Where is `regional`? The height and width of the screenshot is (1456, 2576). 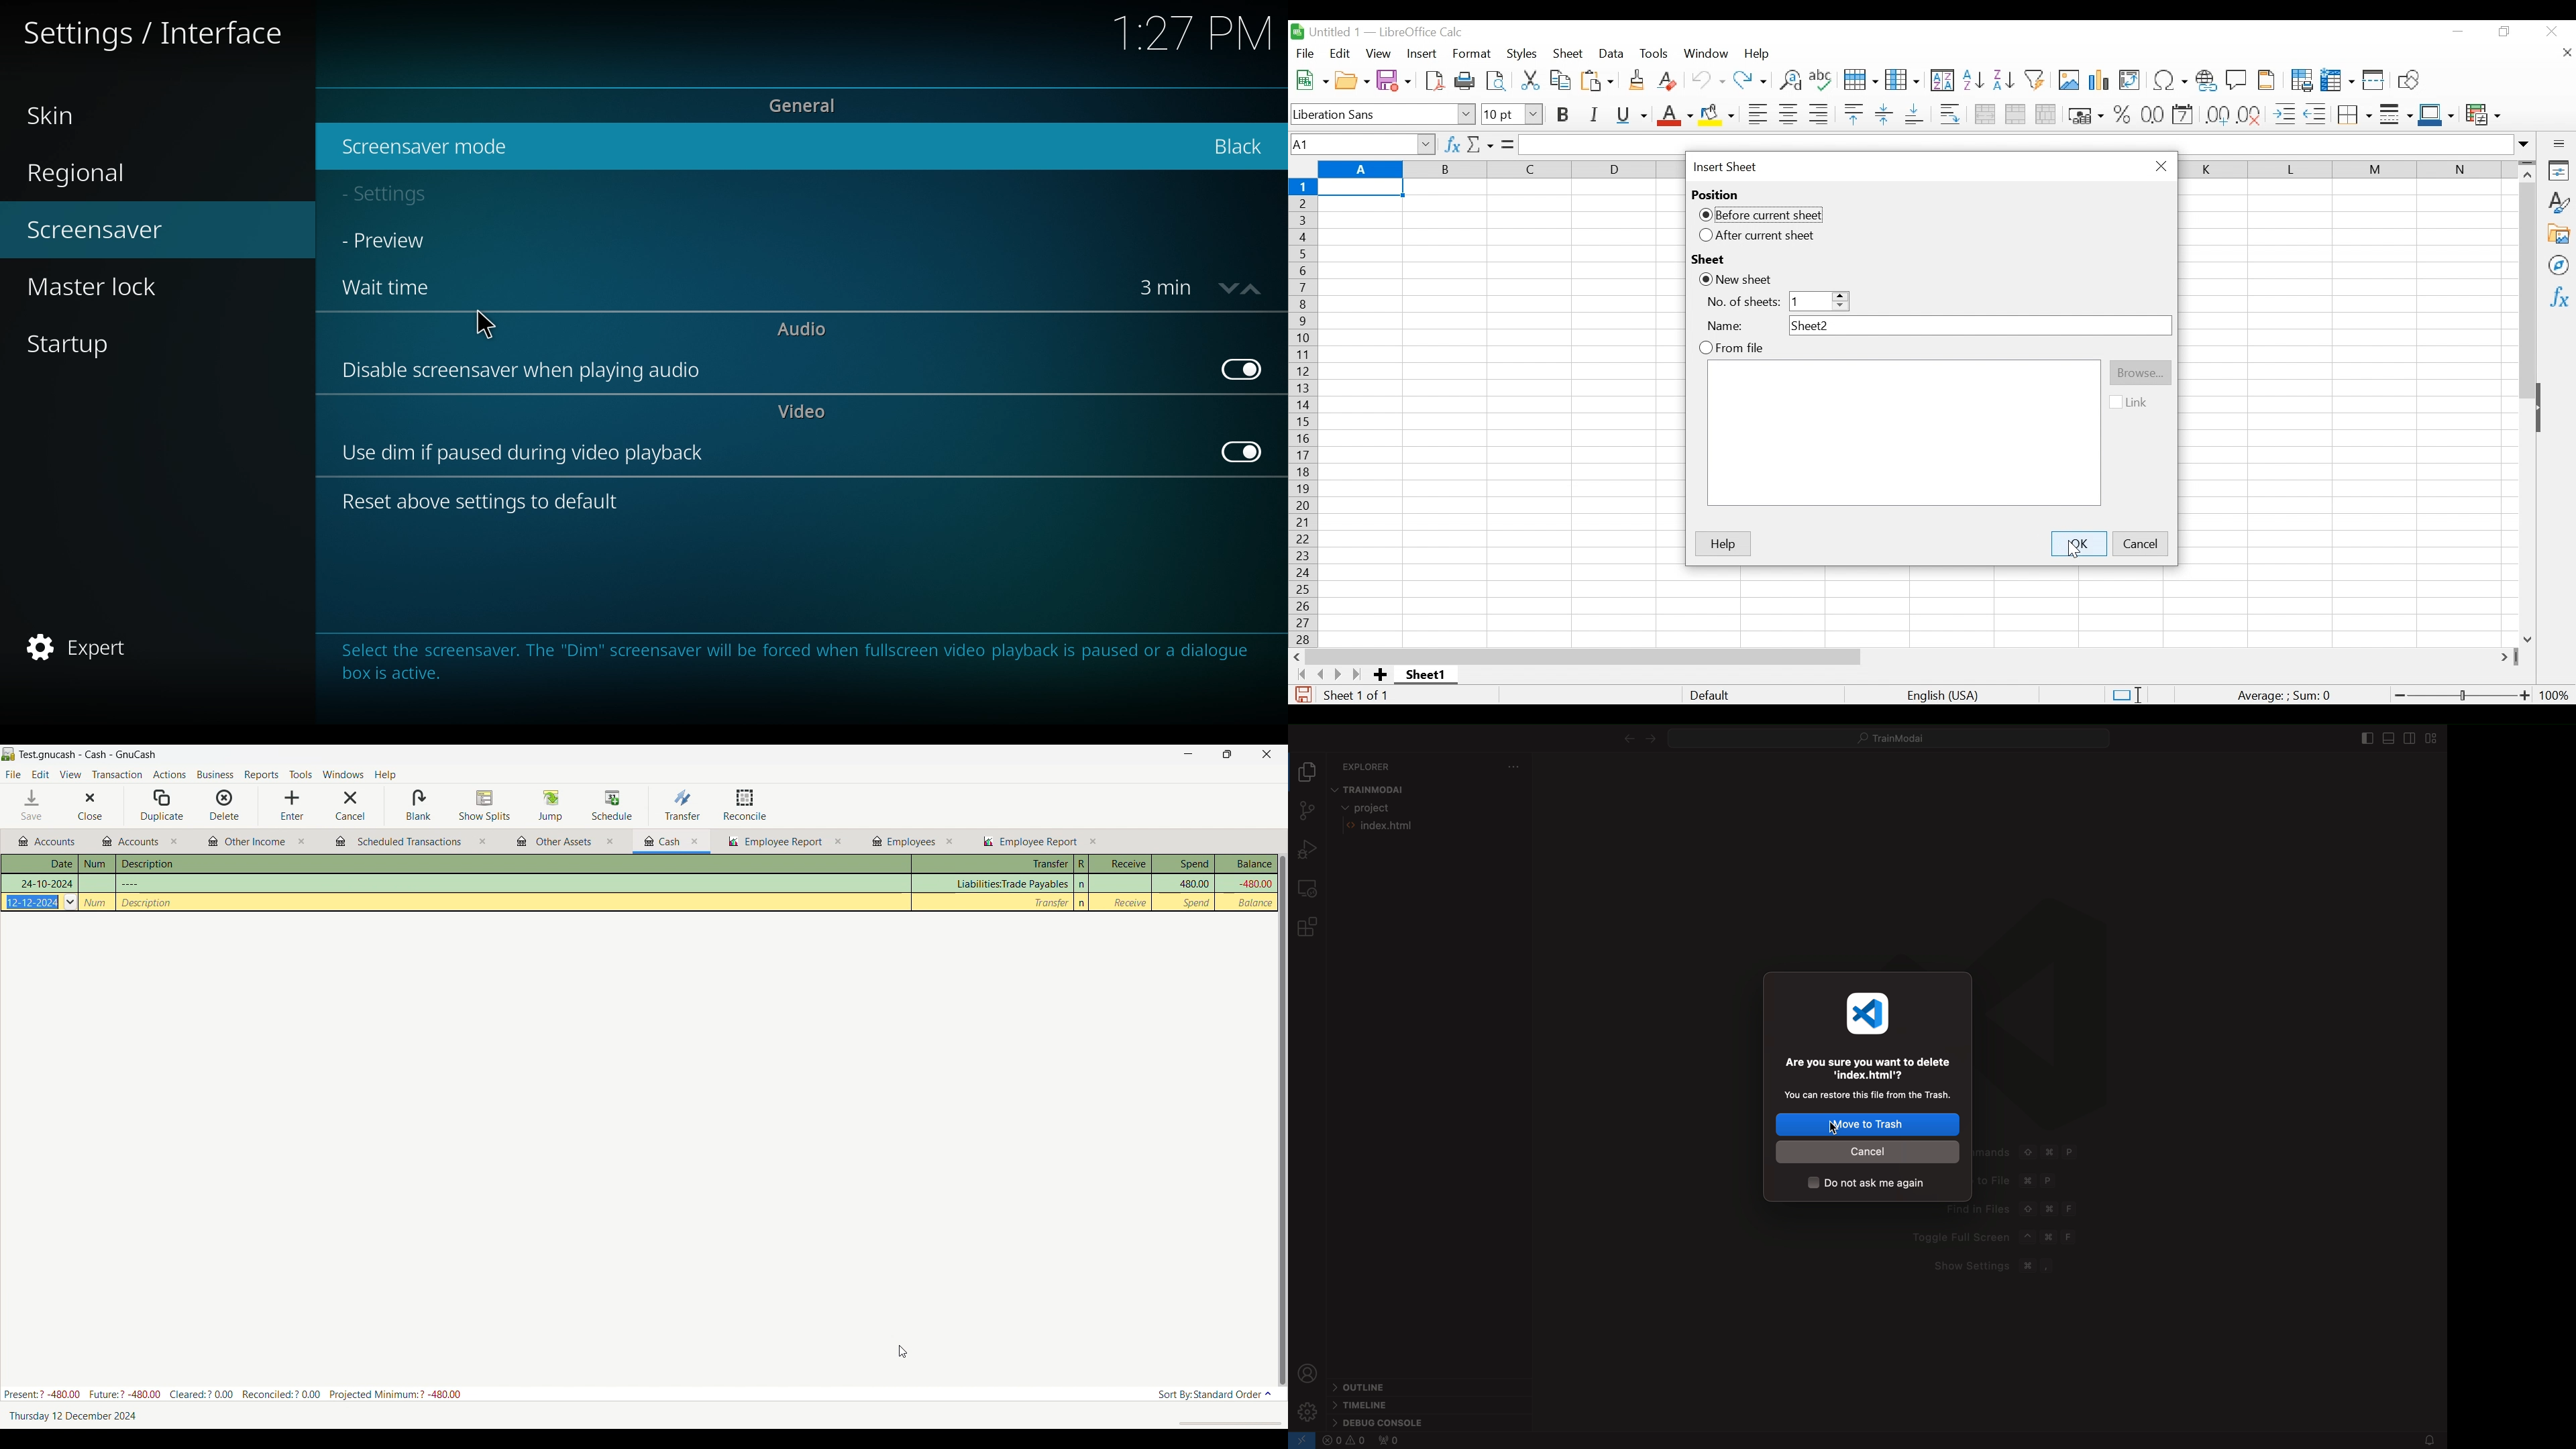 regional is located at coordinates (111, 169).